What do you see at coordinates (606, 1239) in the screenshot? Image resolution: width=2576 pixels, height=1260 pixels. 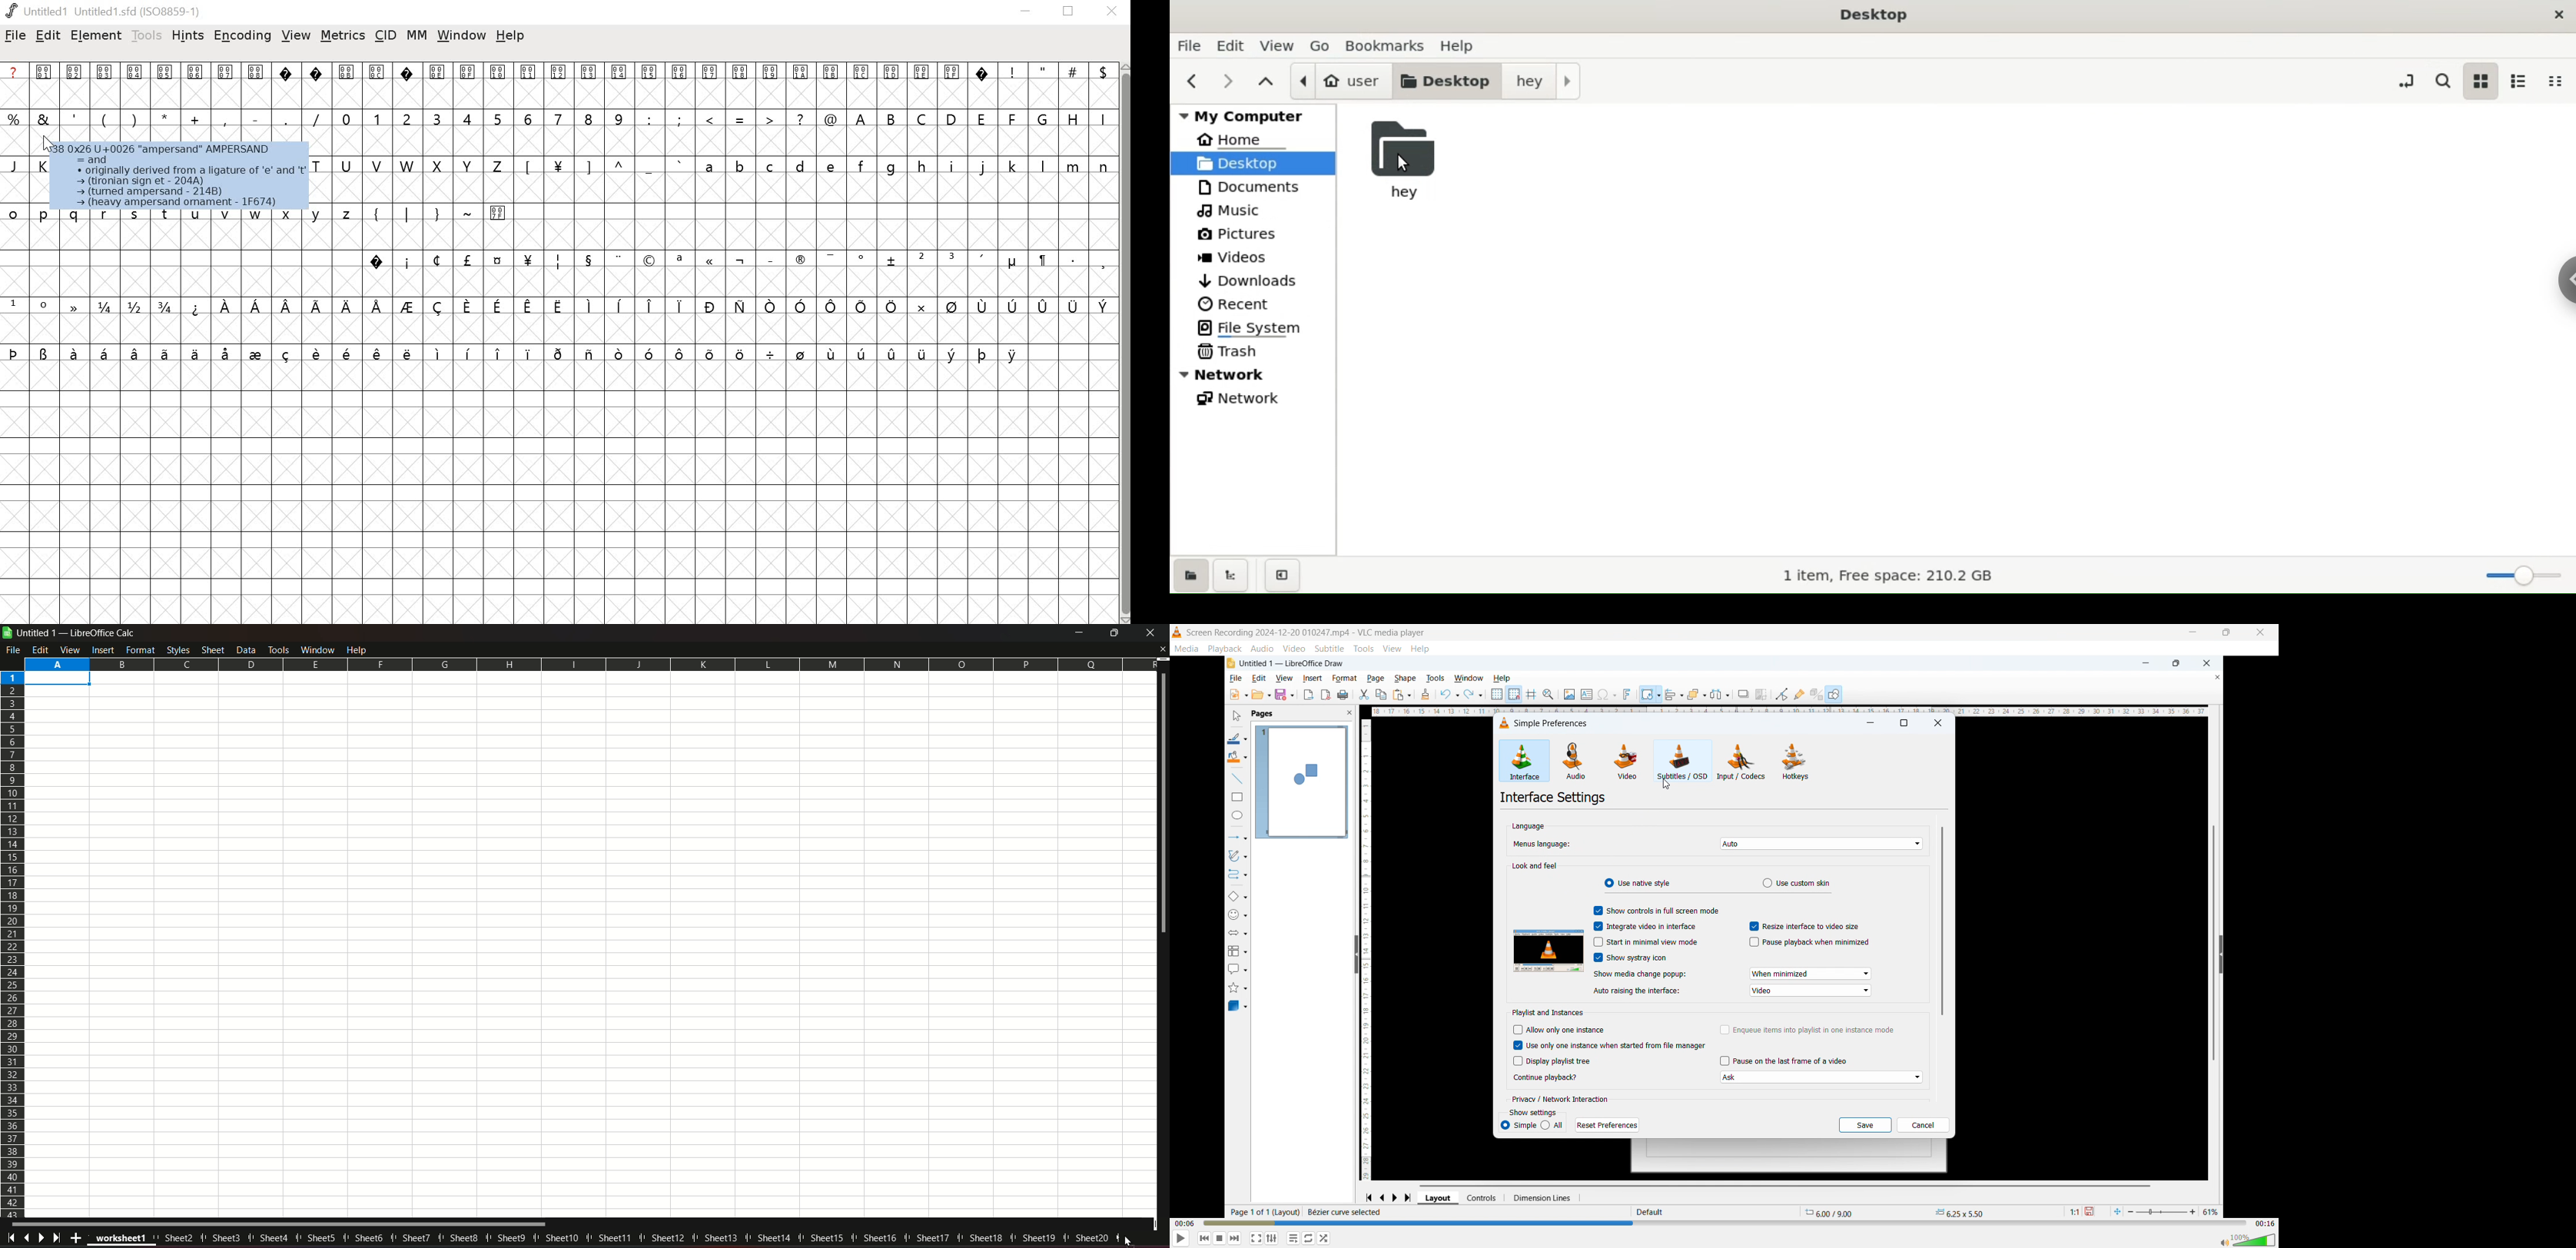 I see `worksheets` at bounding box center [606, 1239].